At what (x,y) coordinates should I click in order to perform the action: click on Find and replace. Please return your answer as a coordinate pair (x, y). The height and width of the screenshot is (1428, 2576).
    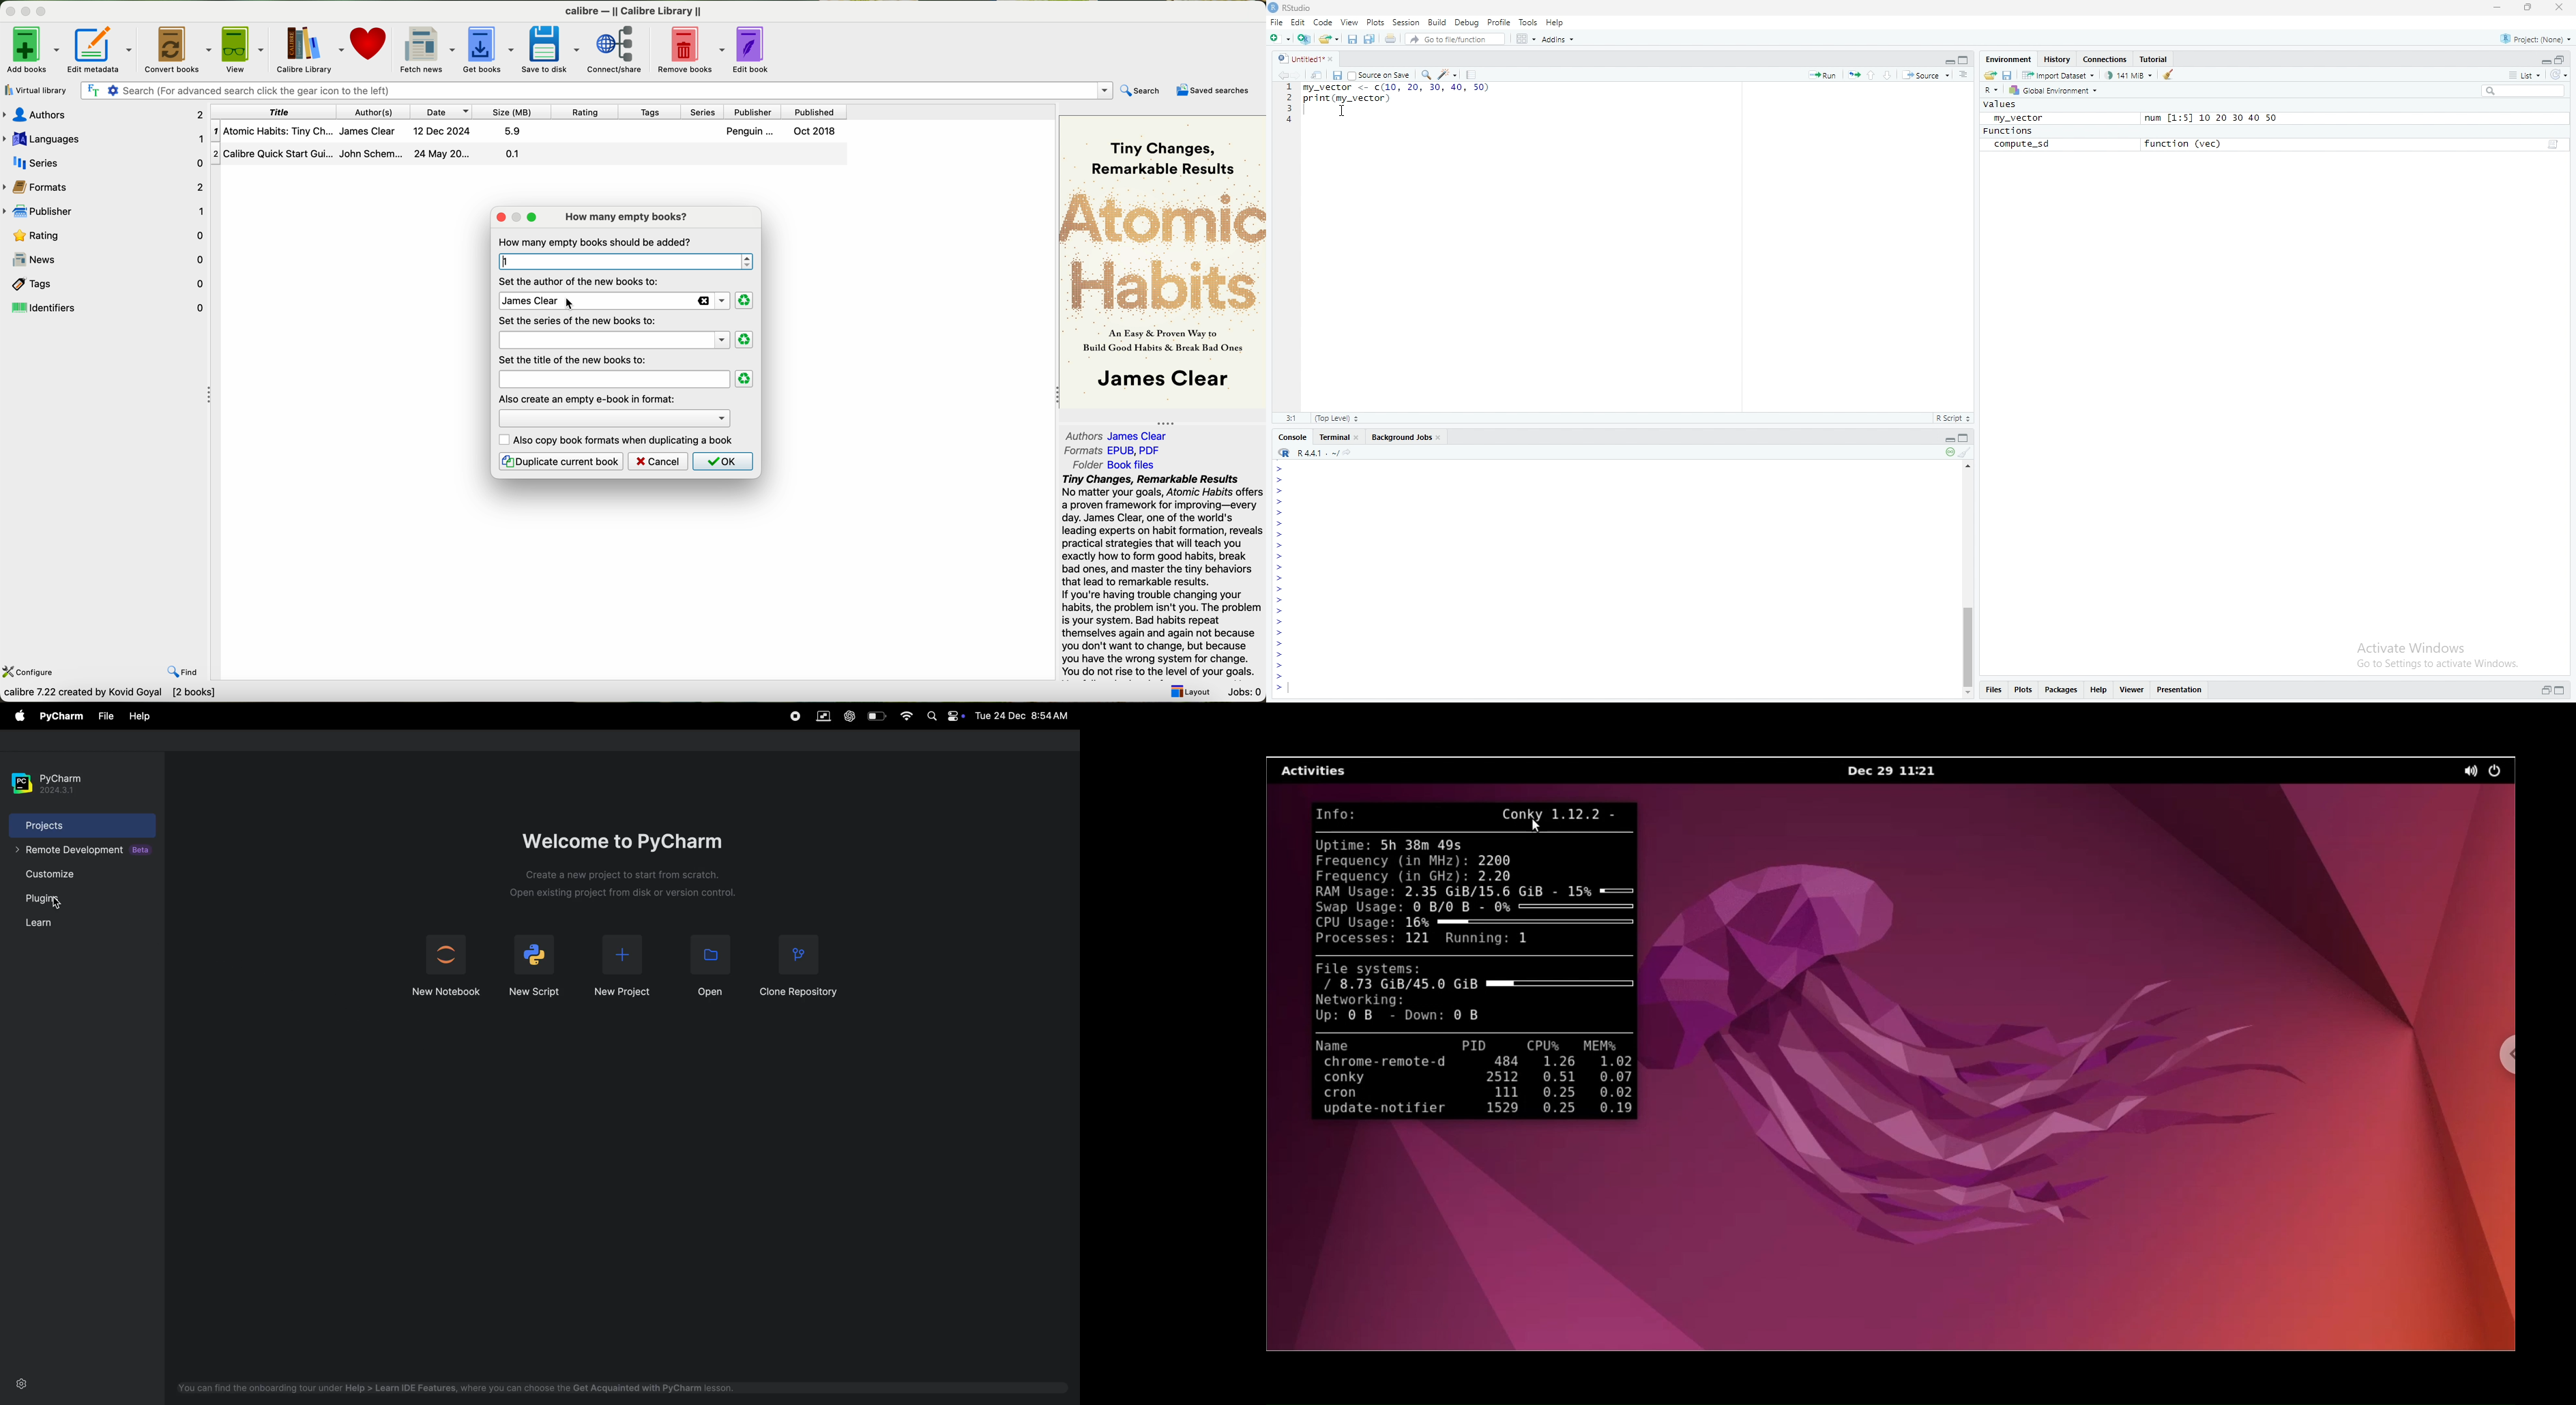
    Looking at the image, I should click on (1425, 74).